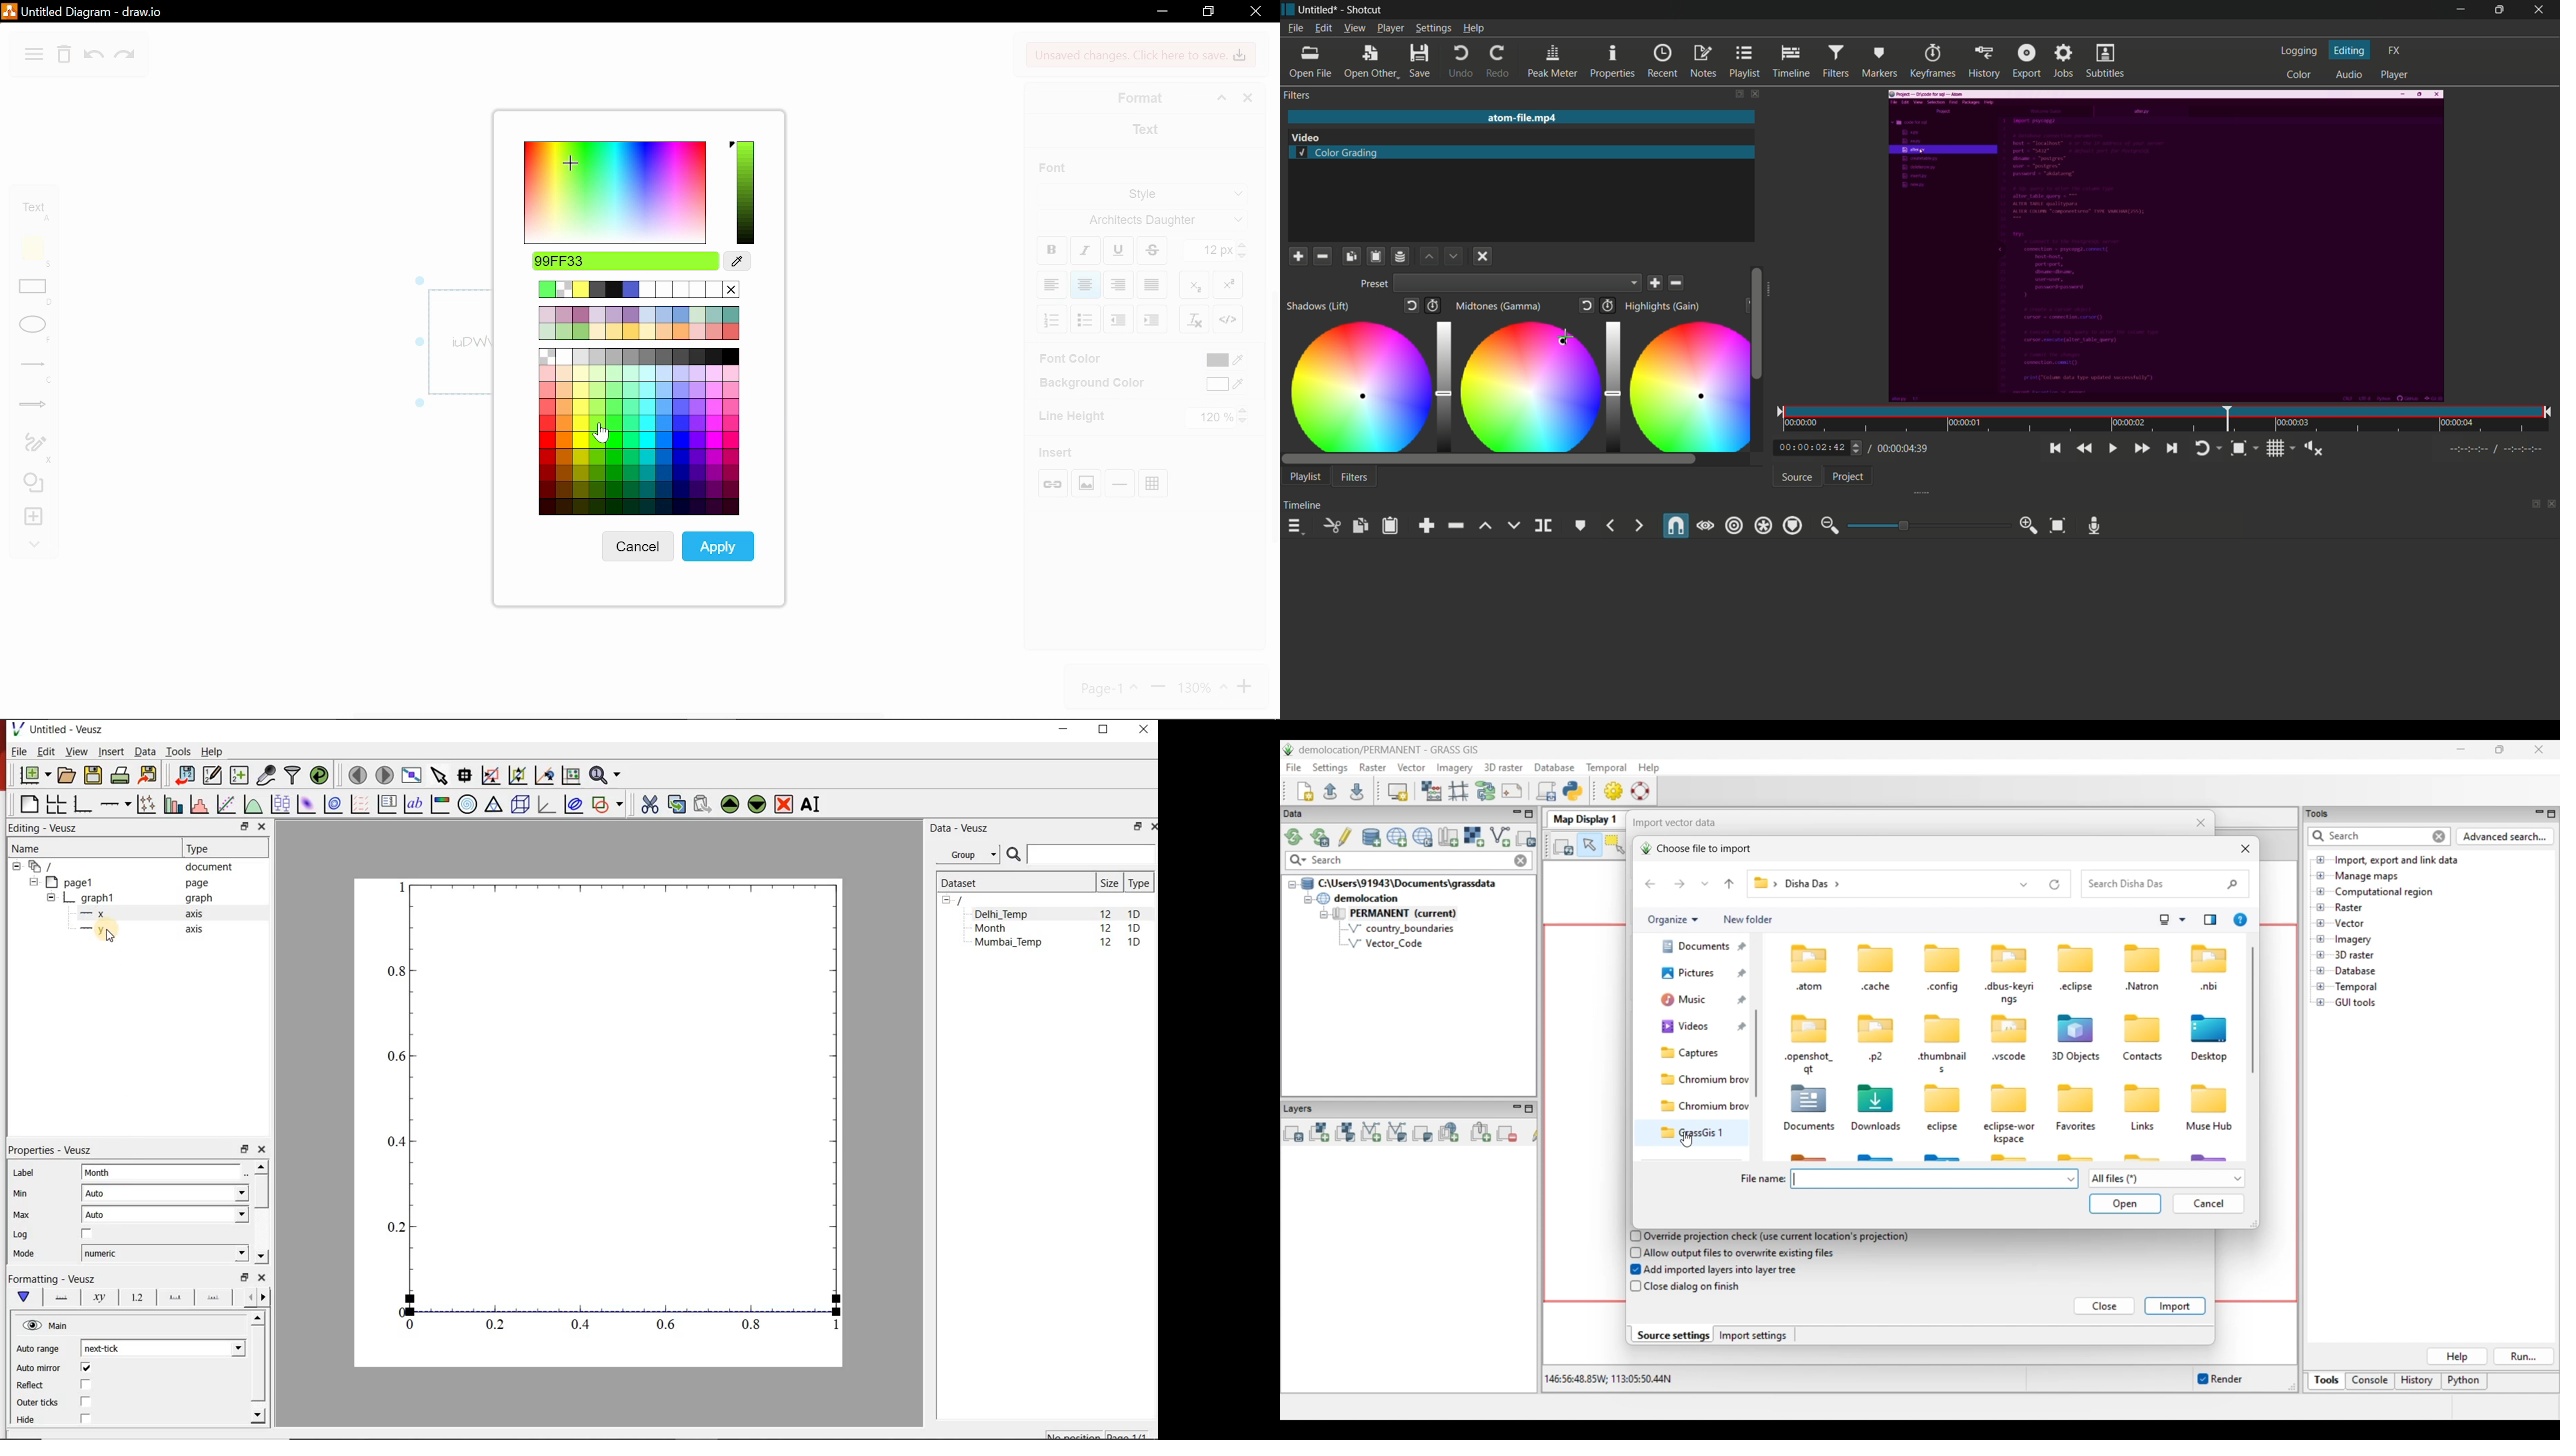 Image resolution: width=2576 pixels, height=1456 pixels. What do you see at coordinates (1297, 95) in the screenshot?
I see `filters` at bounding box center [1297, 95].